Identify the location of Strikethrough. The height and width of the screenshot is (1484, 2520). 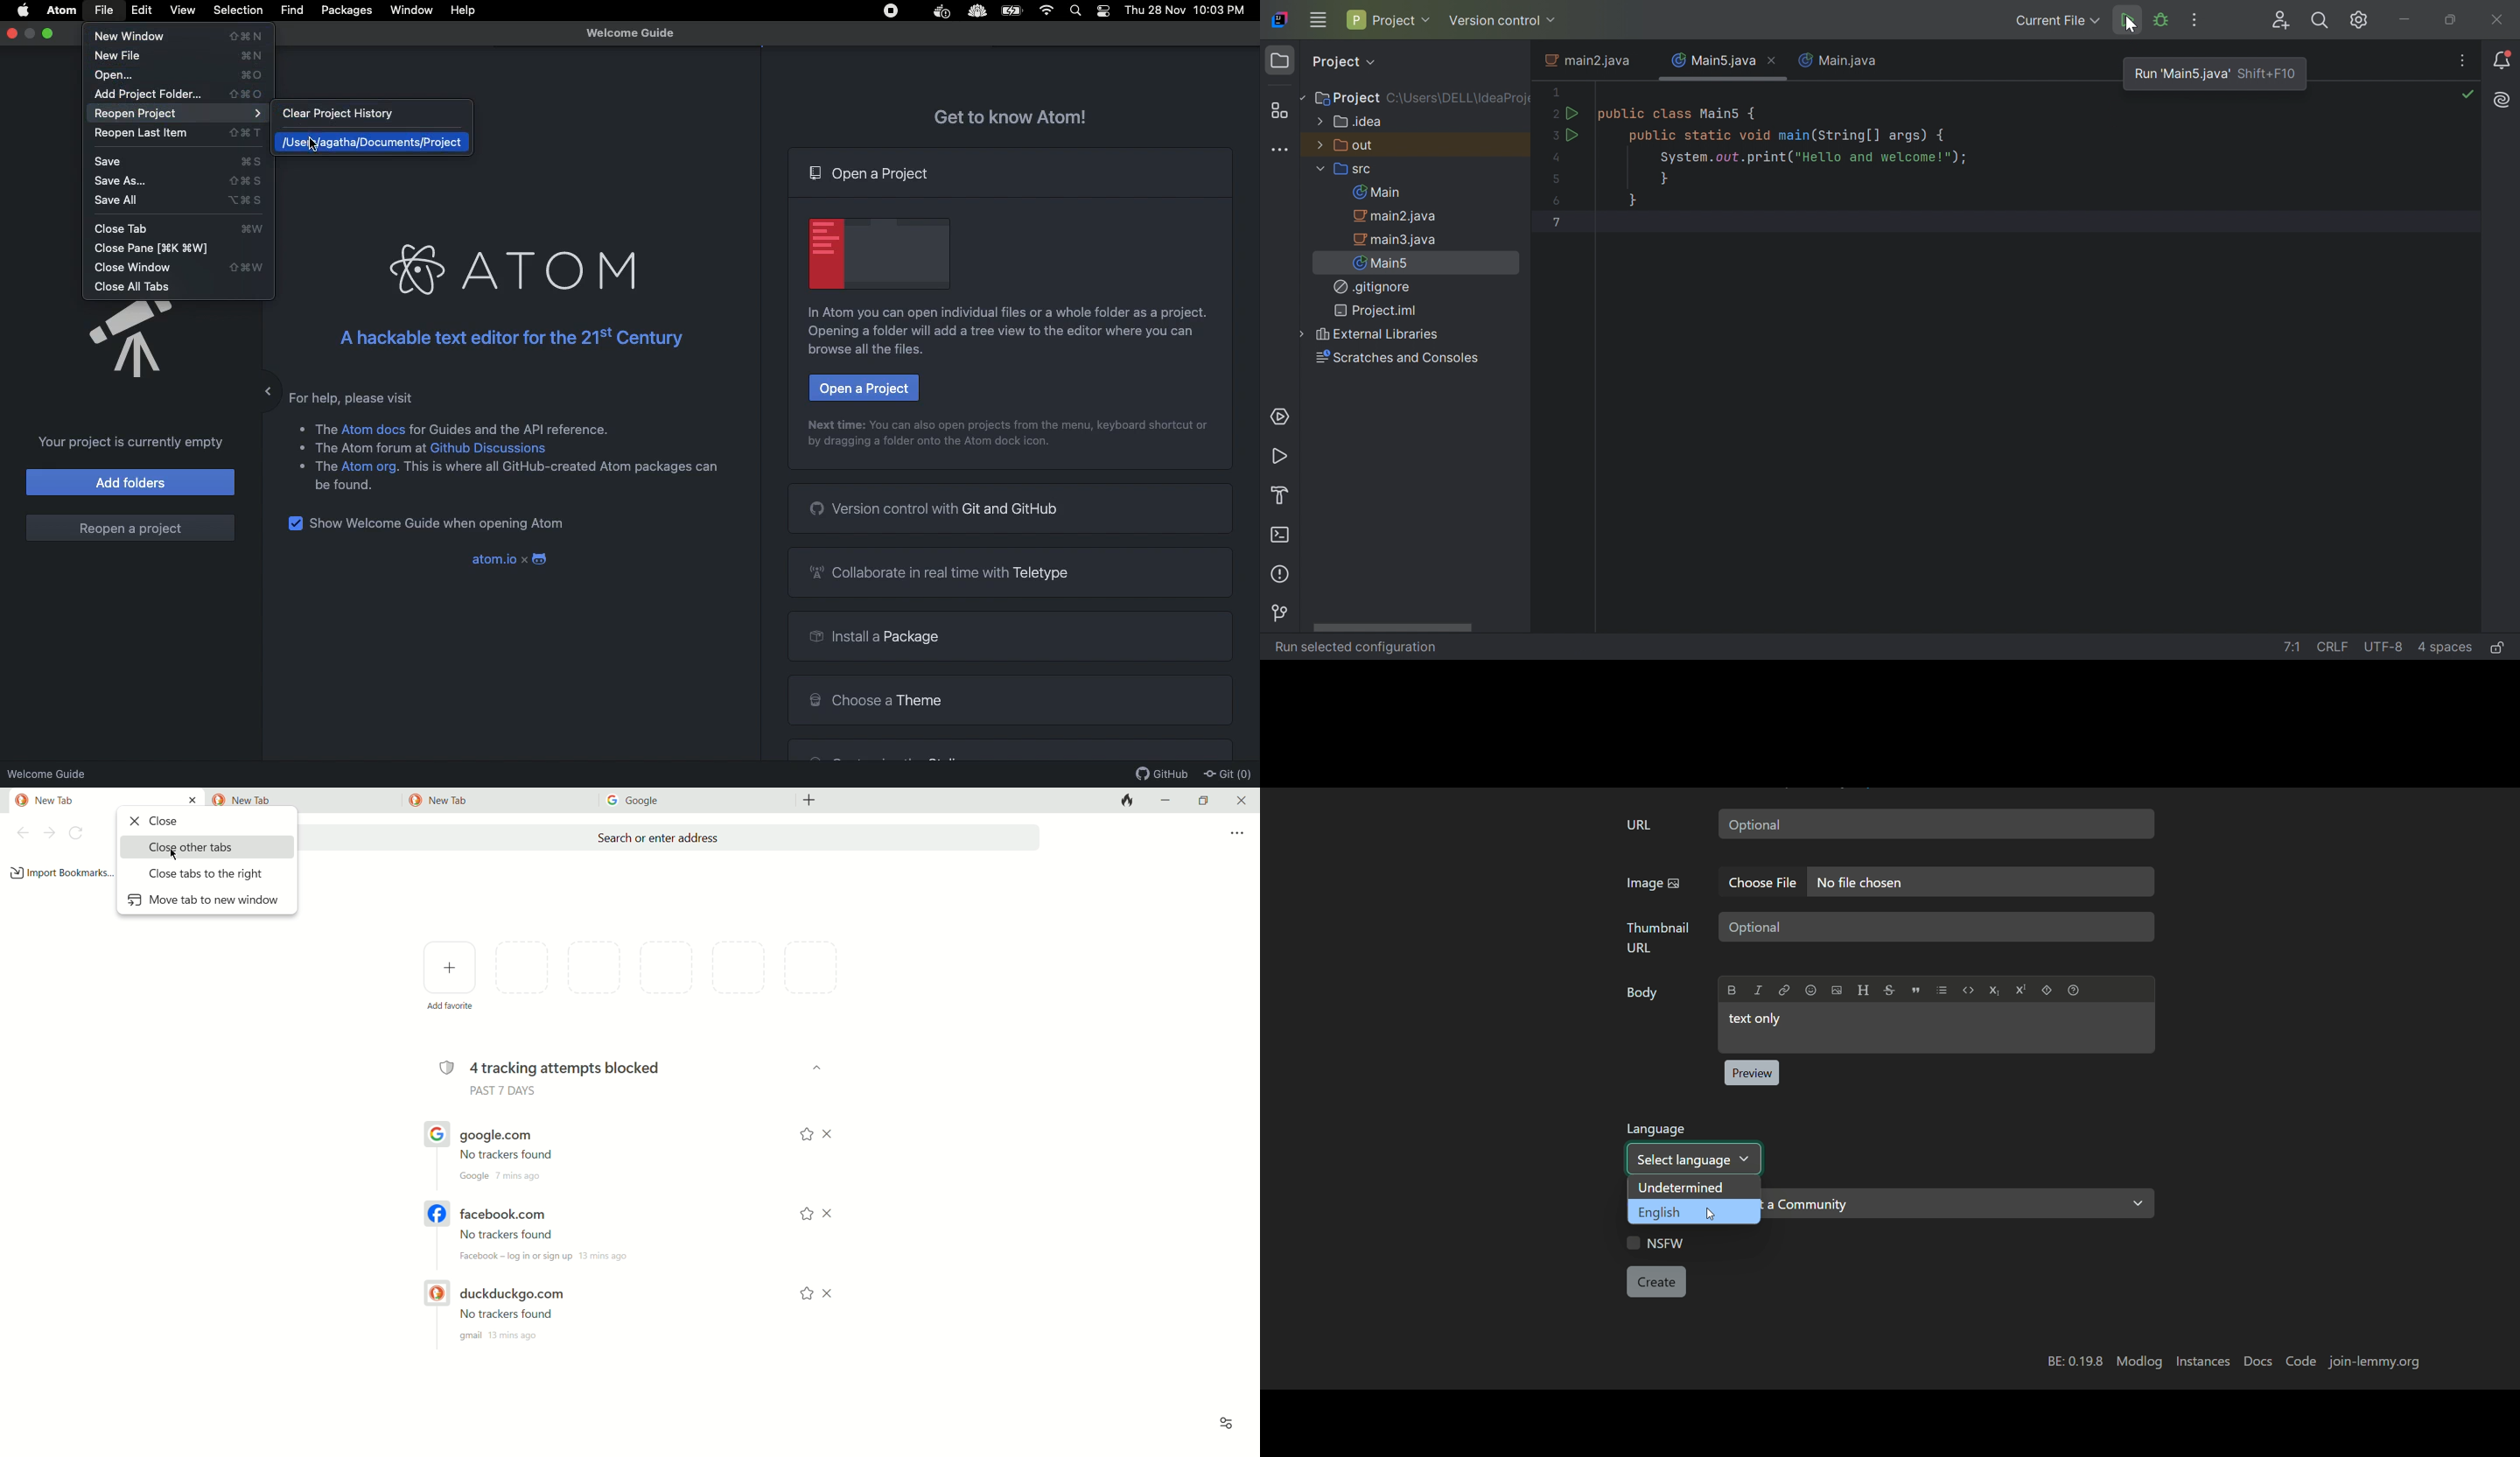
(1889, 989).